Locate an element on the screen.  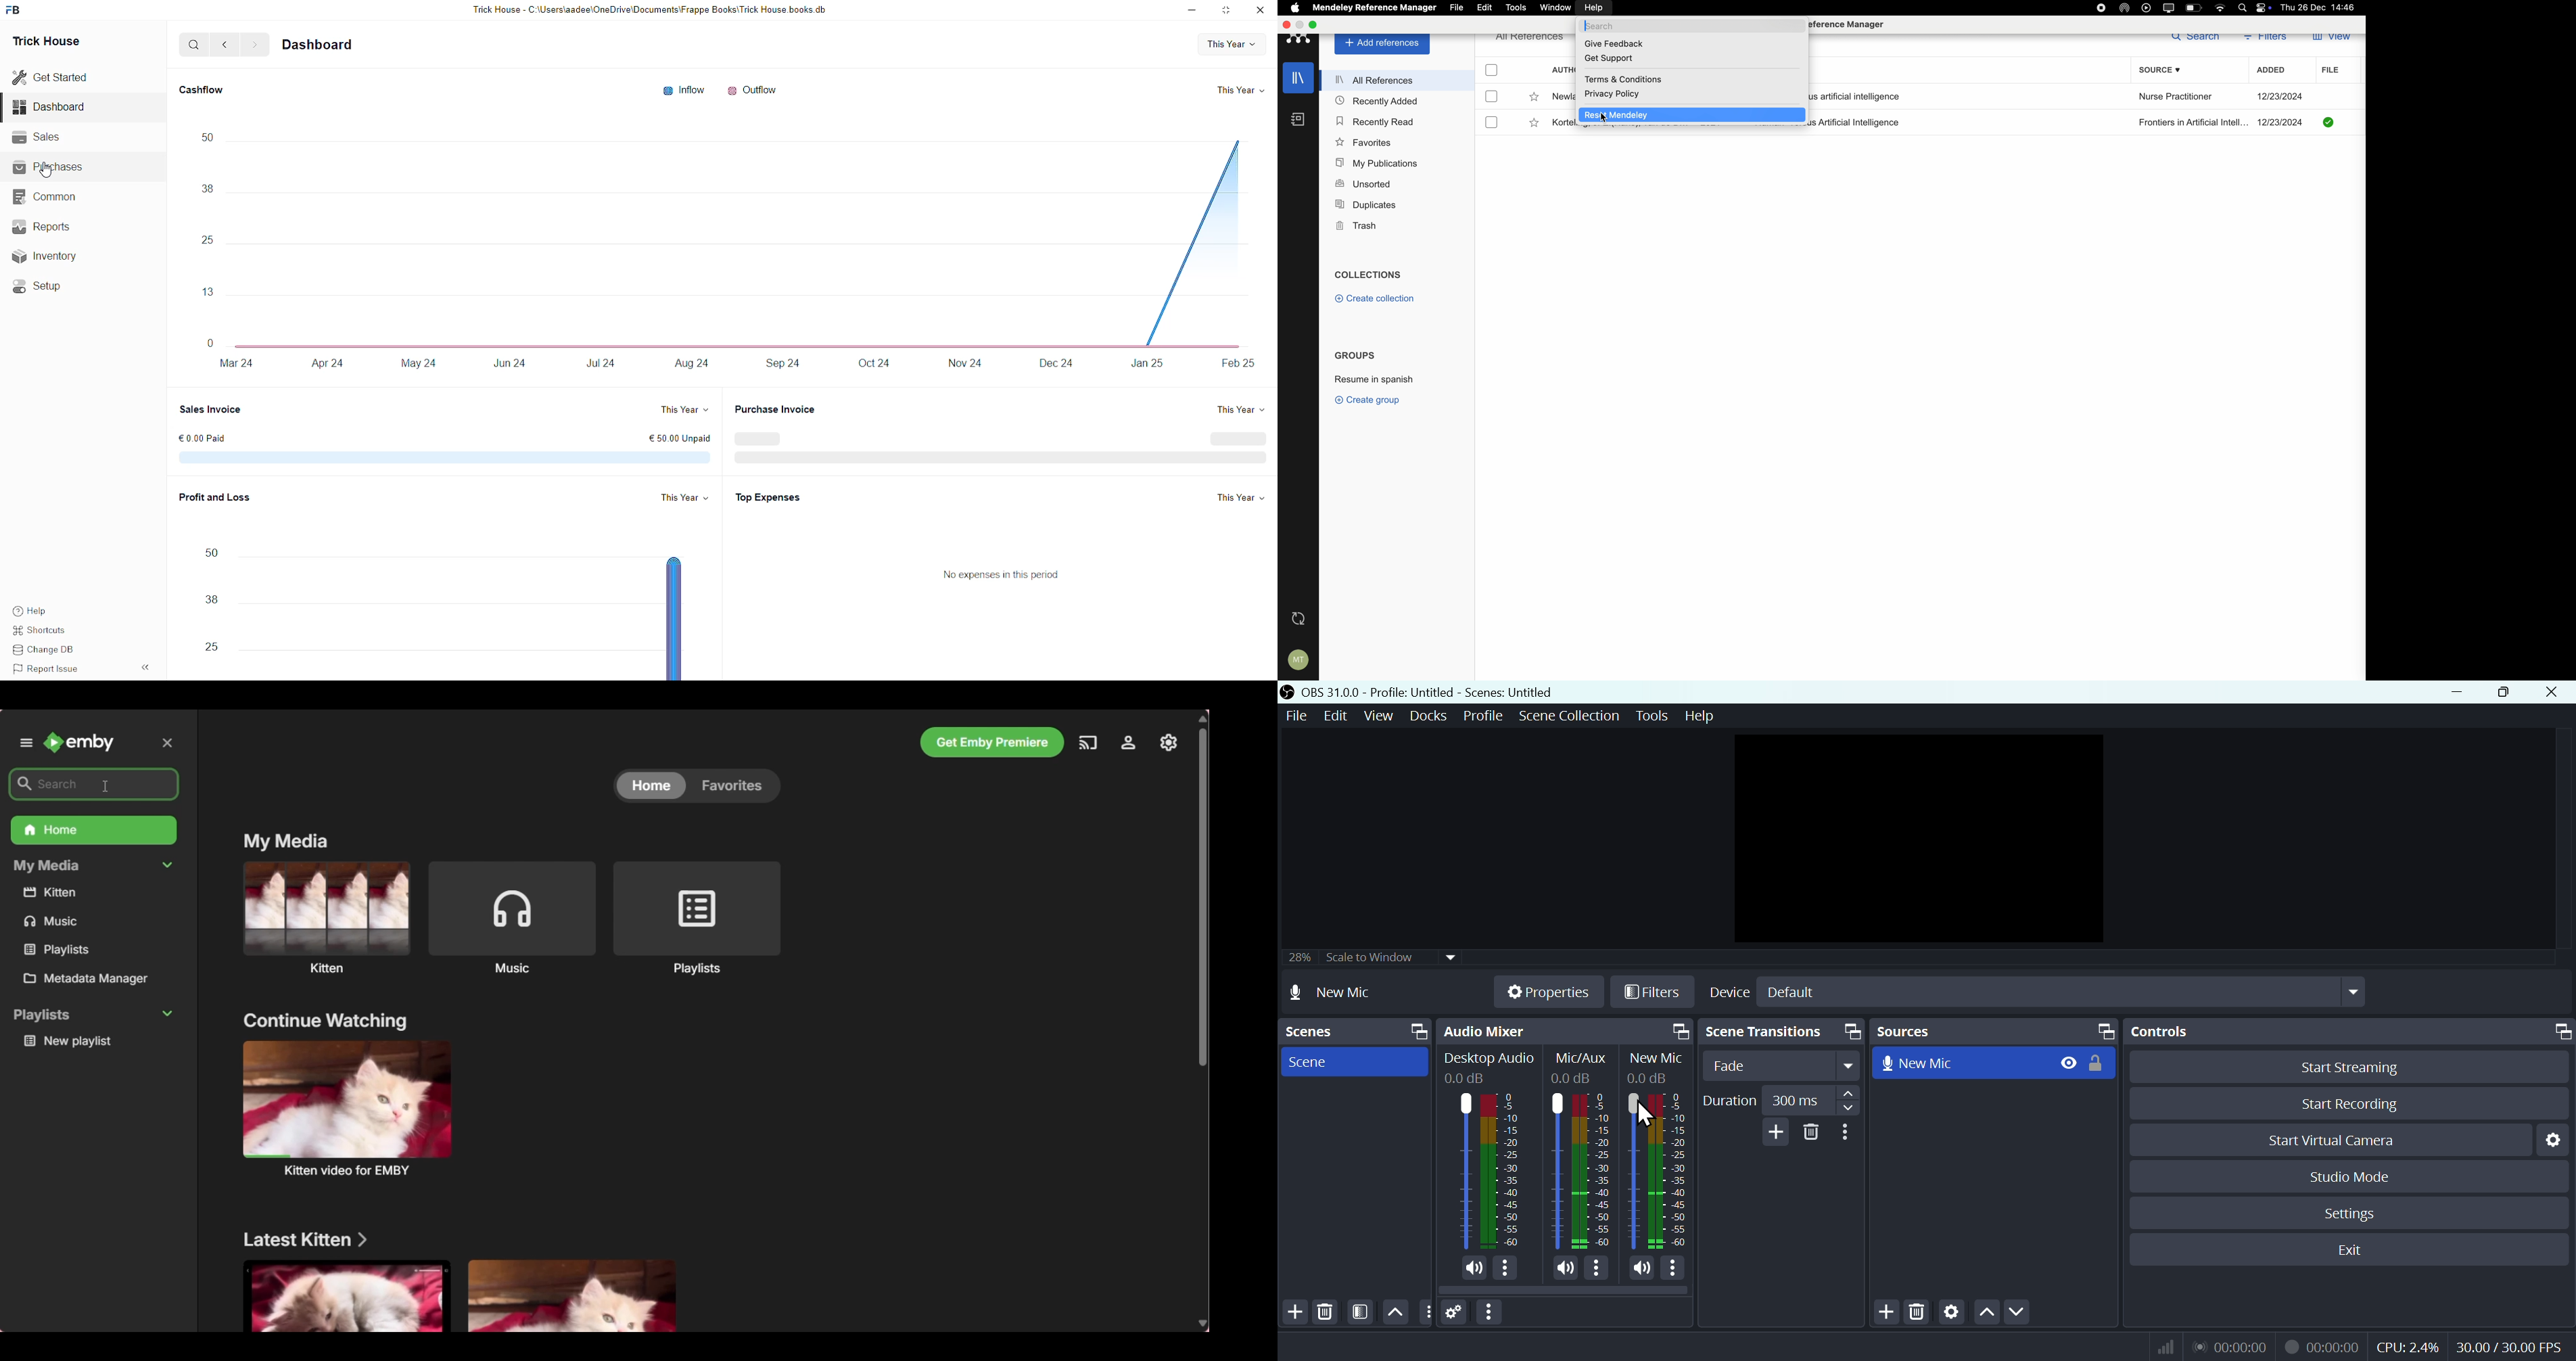
trash is located at coordinates (1357, 226).